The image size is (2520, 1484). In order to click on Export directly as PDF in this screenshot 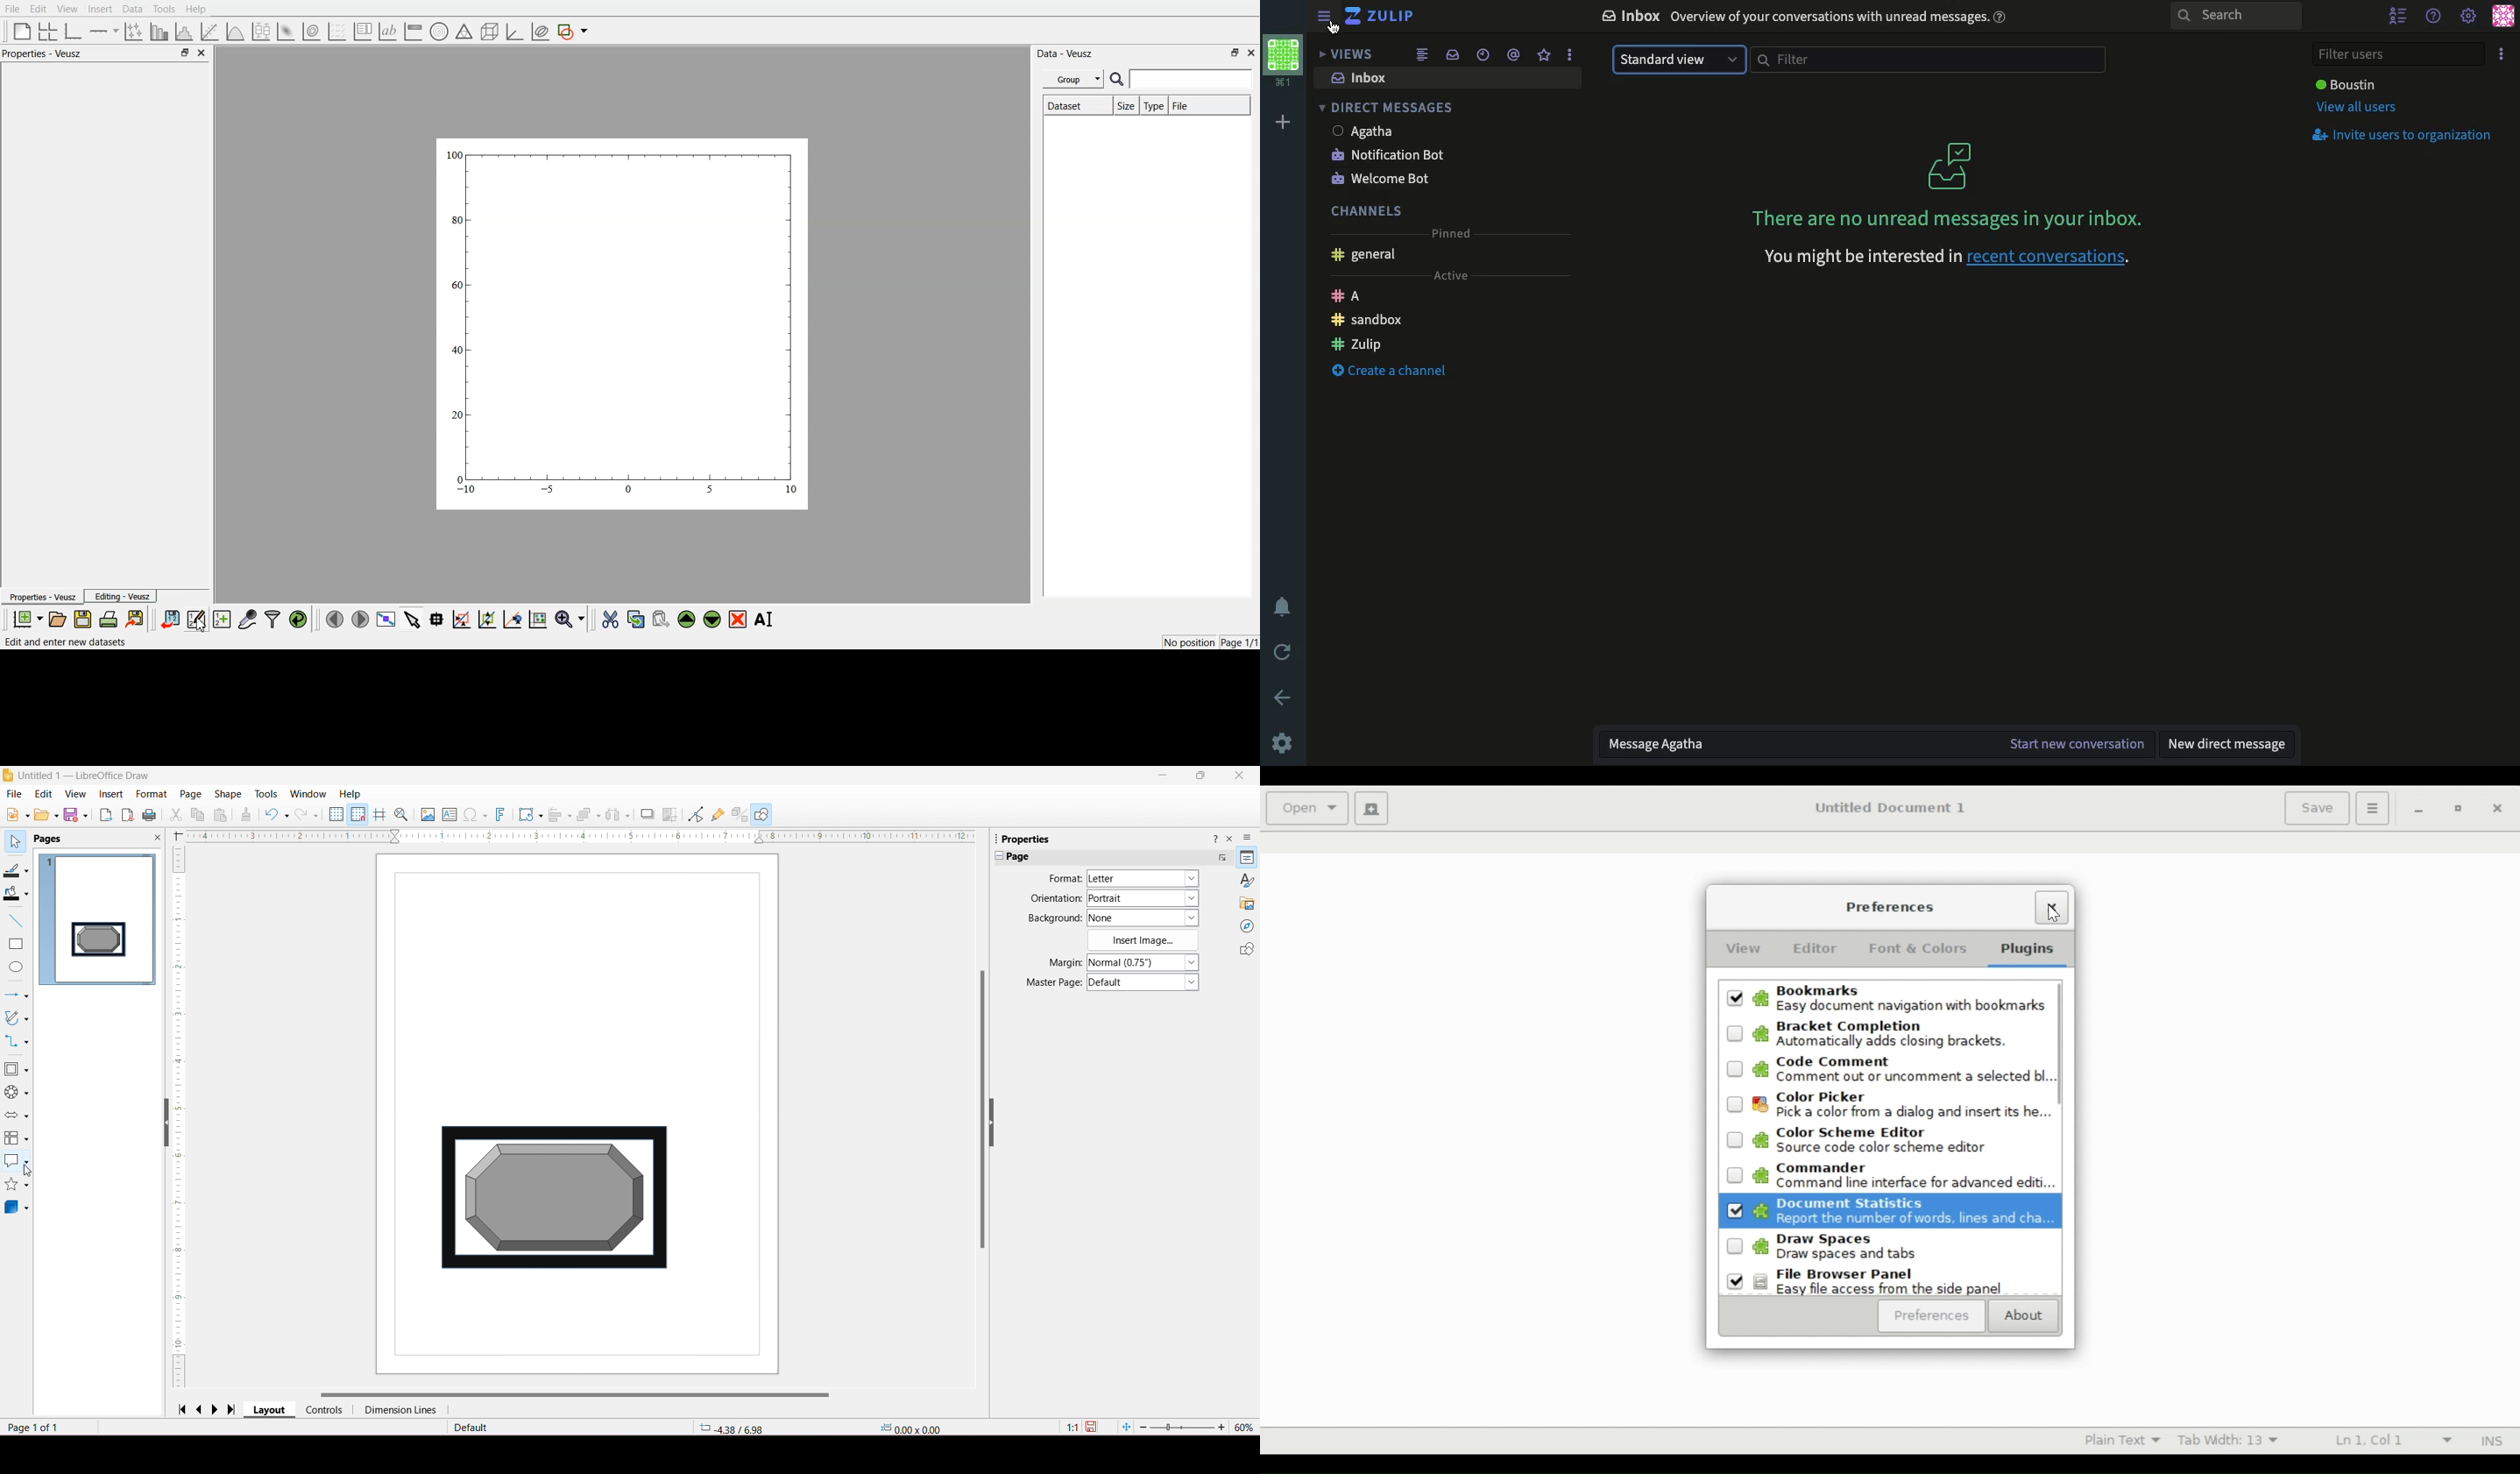, I will do `click(127, 815)`.